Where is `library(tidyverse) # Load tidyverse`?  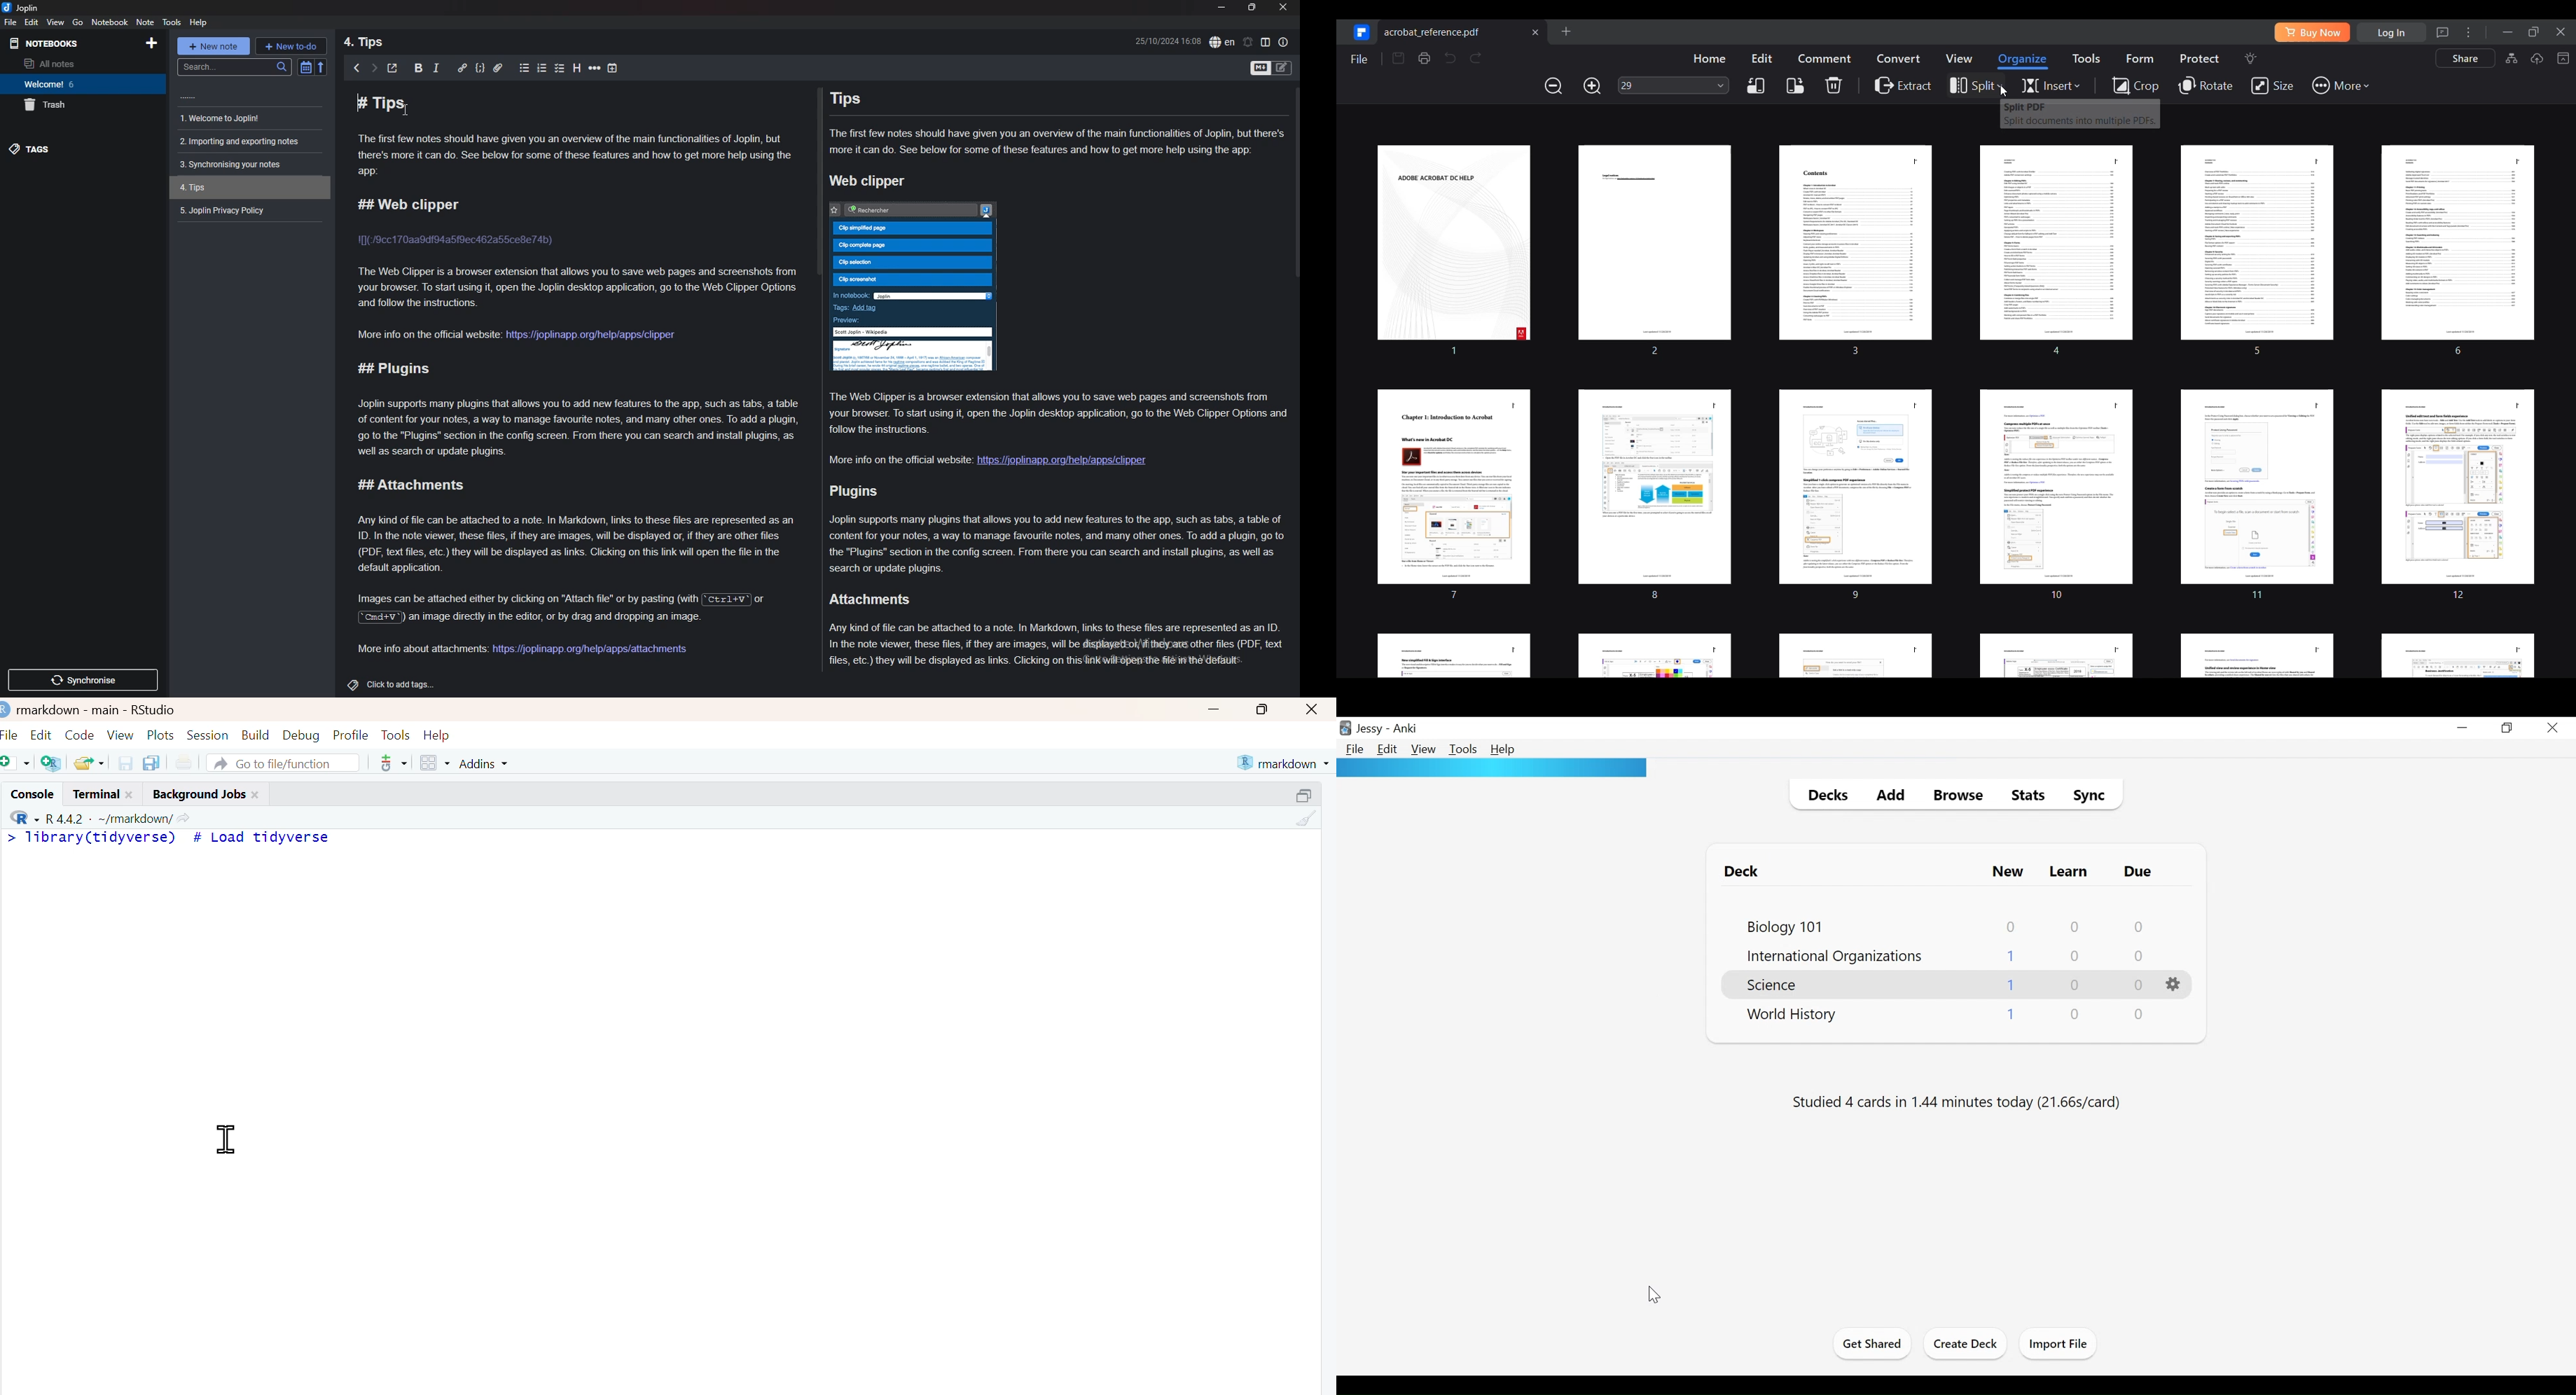 library(tidyverse) # Load tidyverse is located at coordinates (178, 838).